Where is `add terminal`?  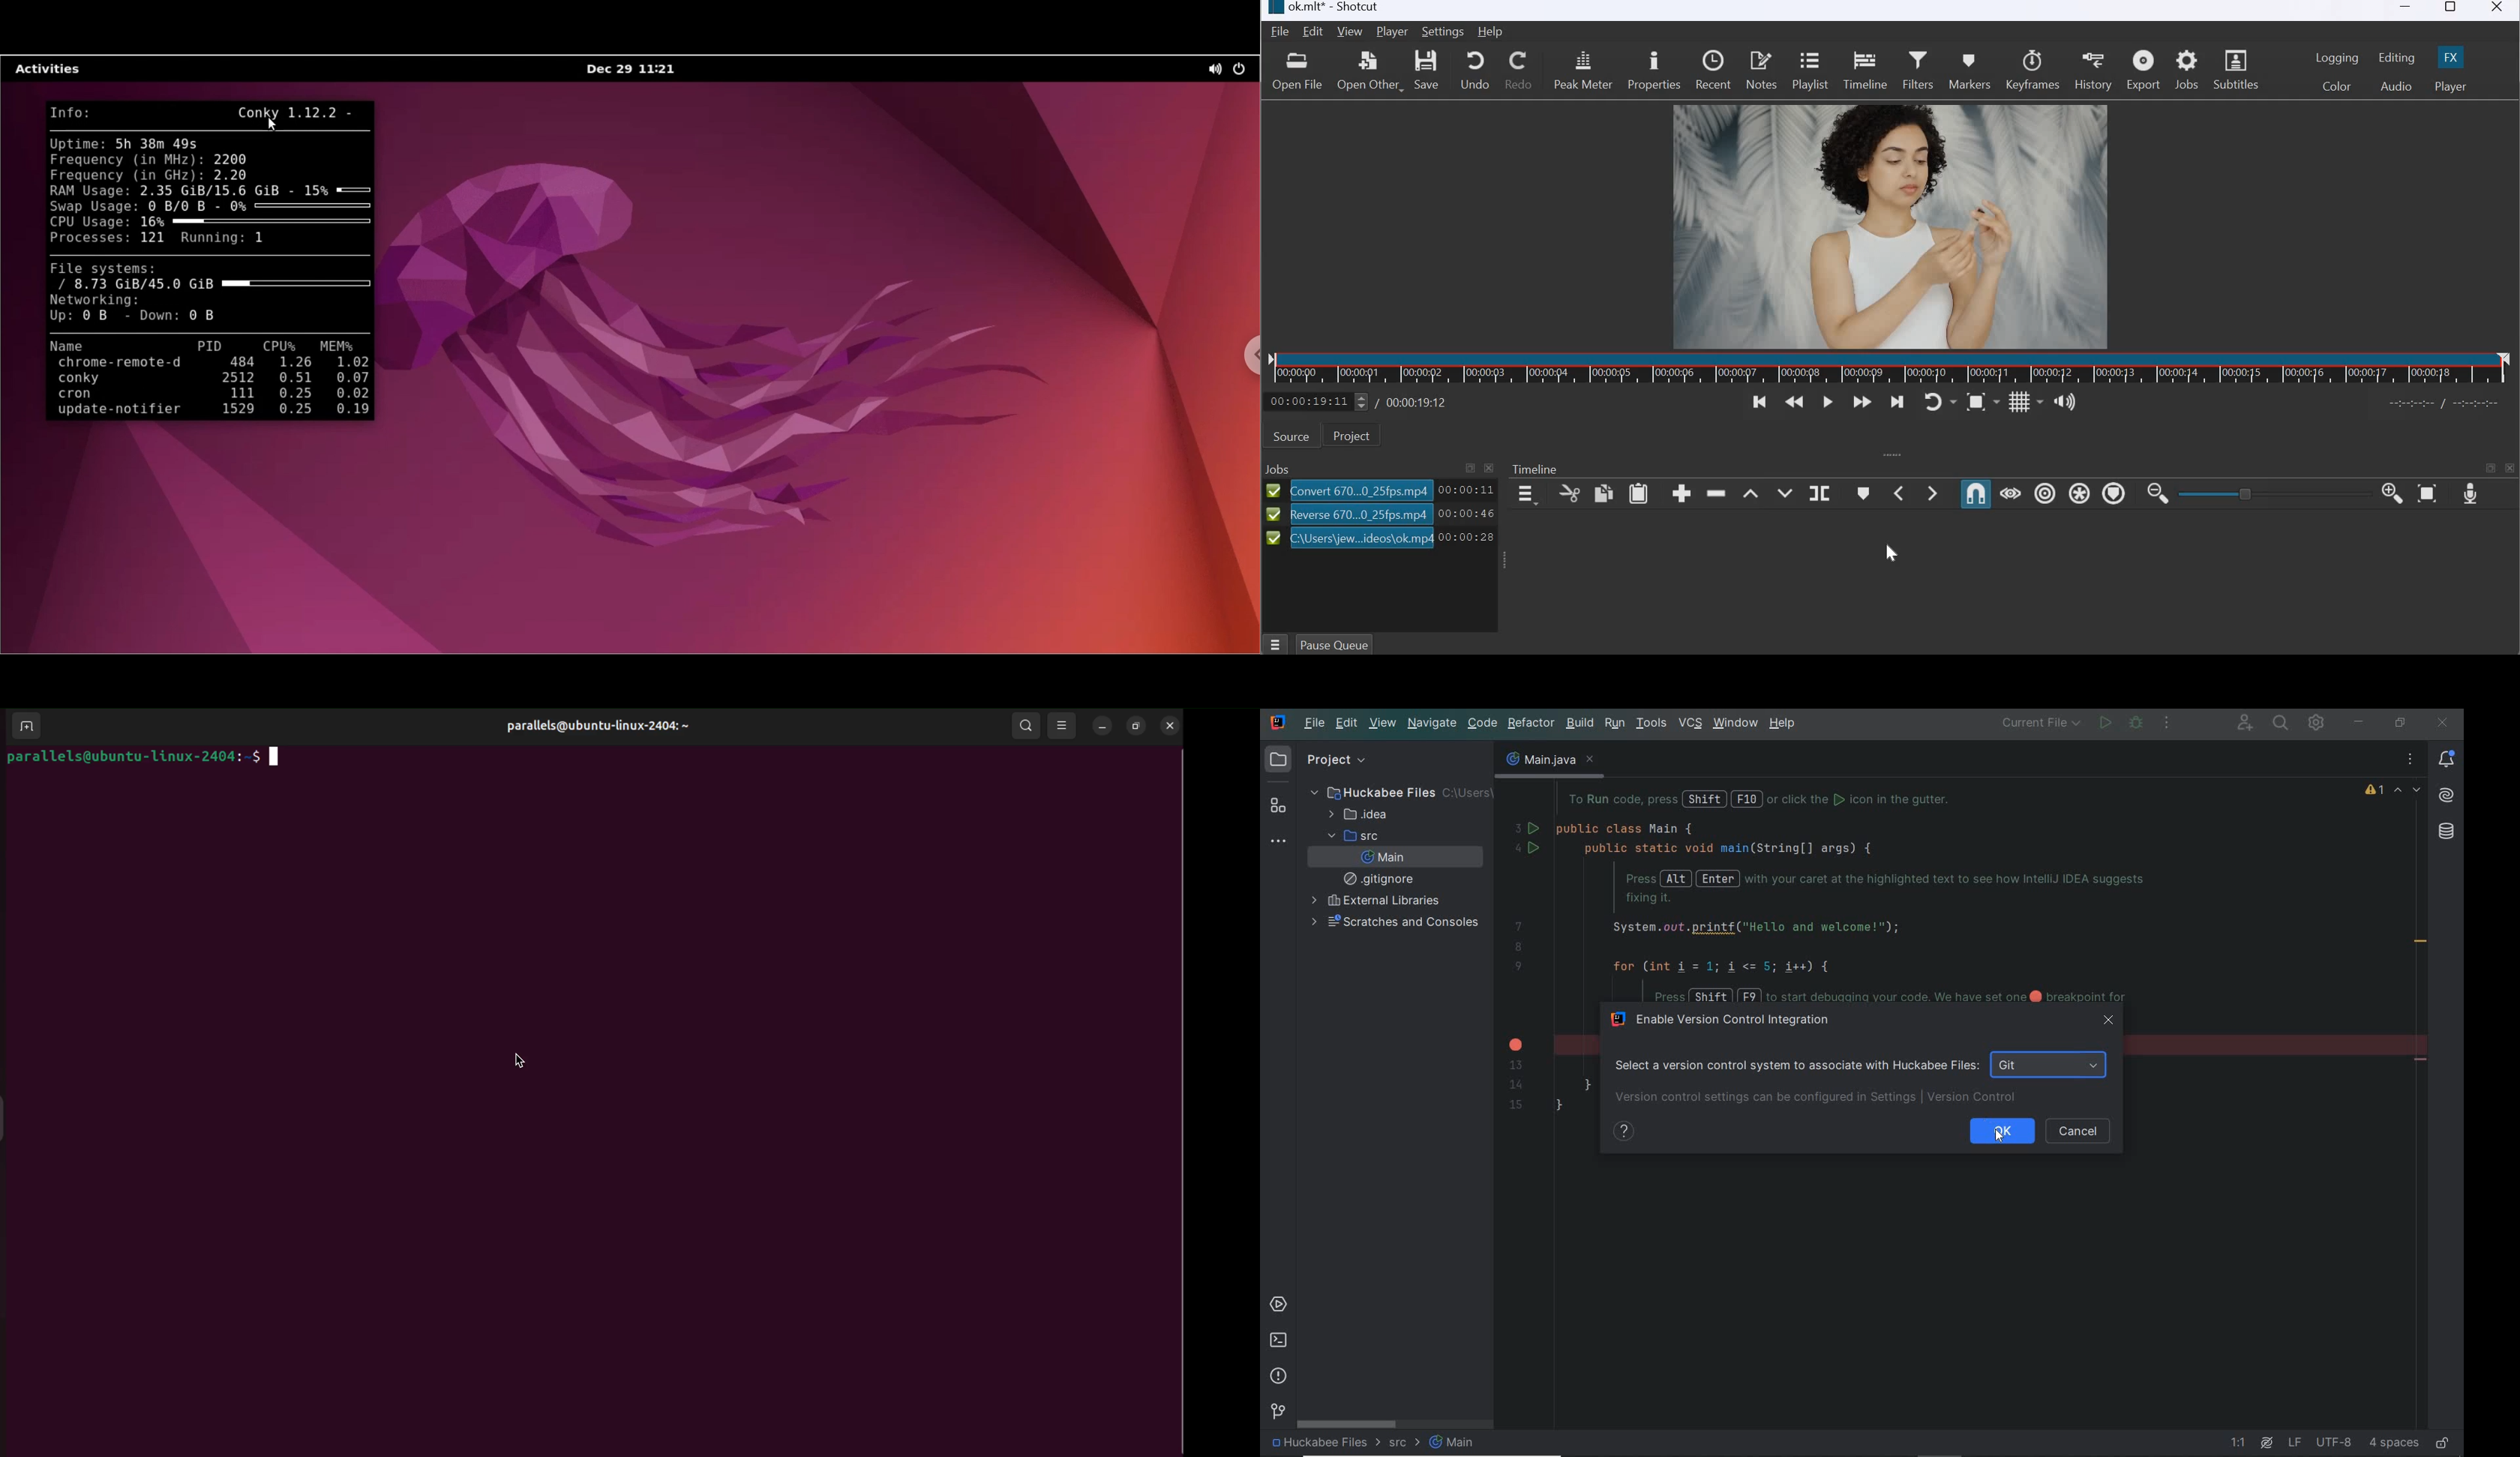
add terminal is located at coordinates (26, 725).